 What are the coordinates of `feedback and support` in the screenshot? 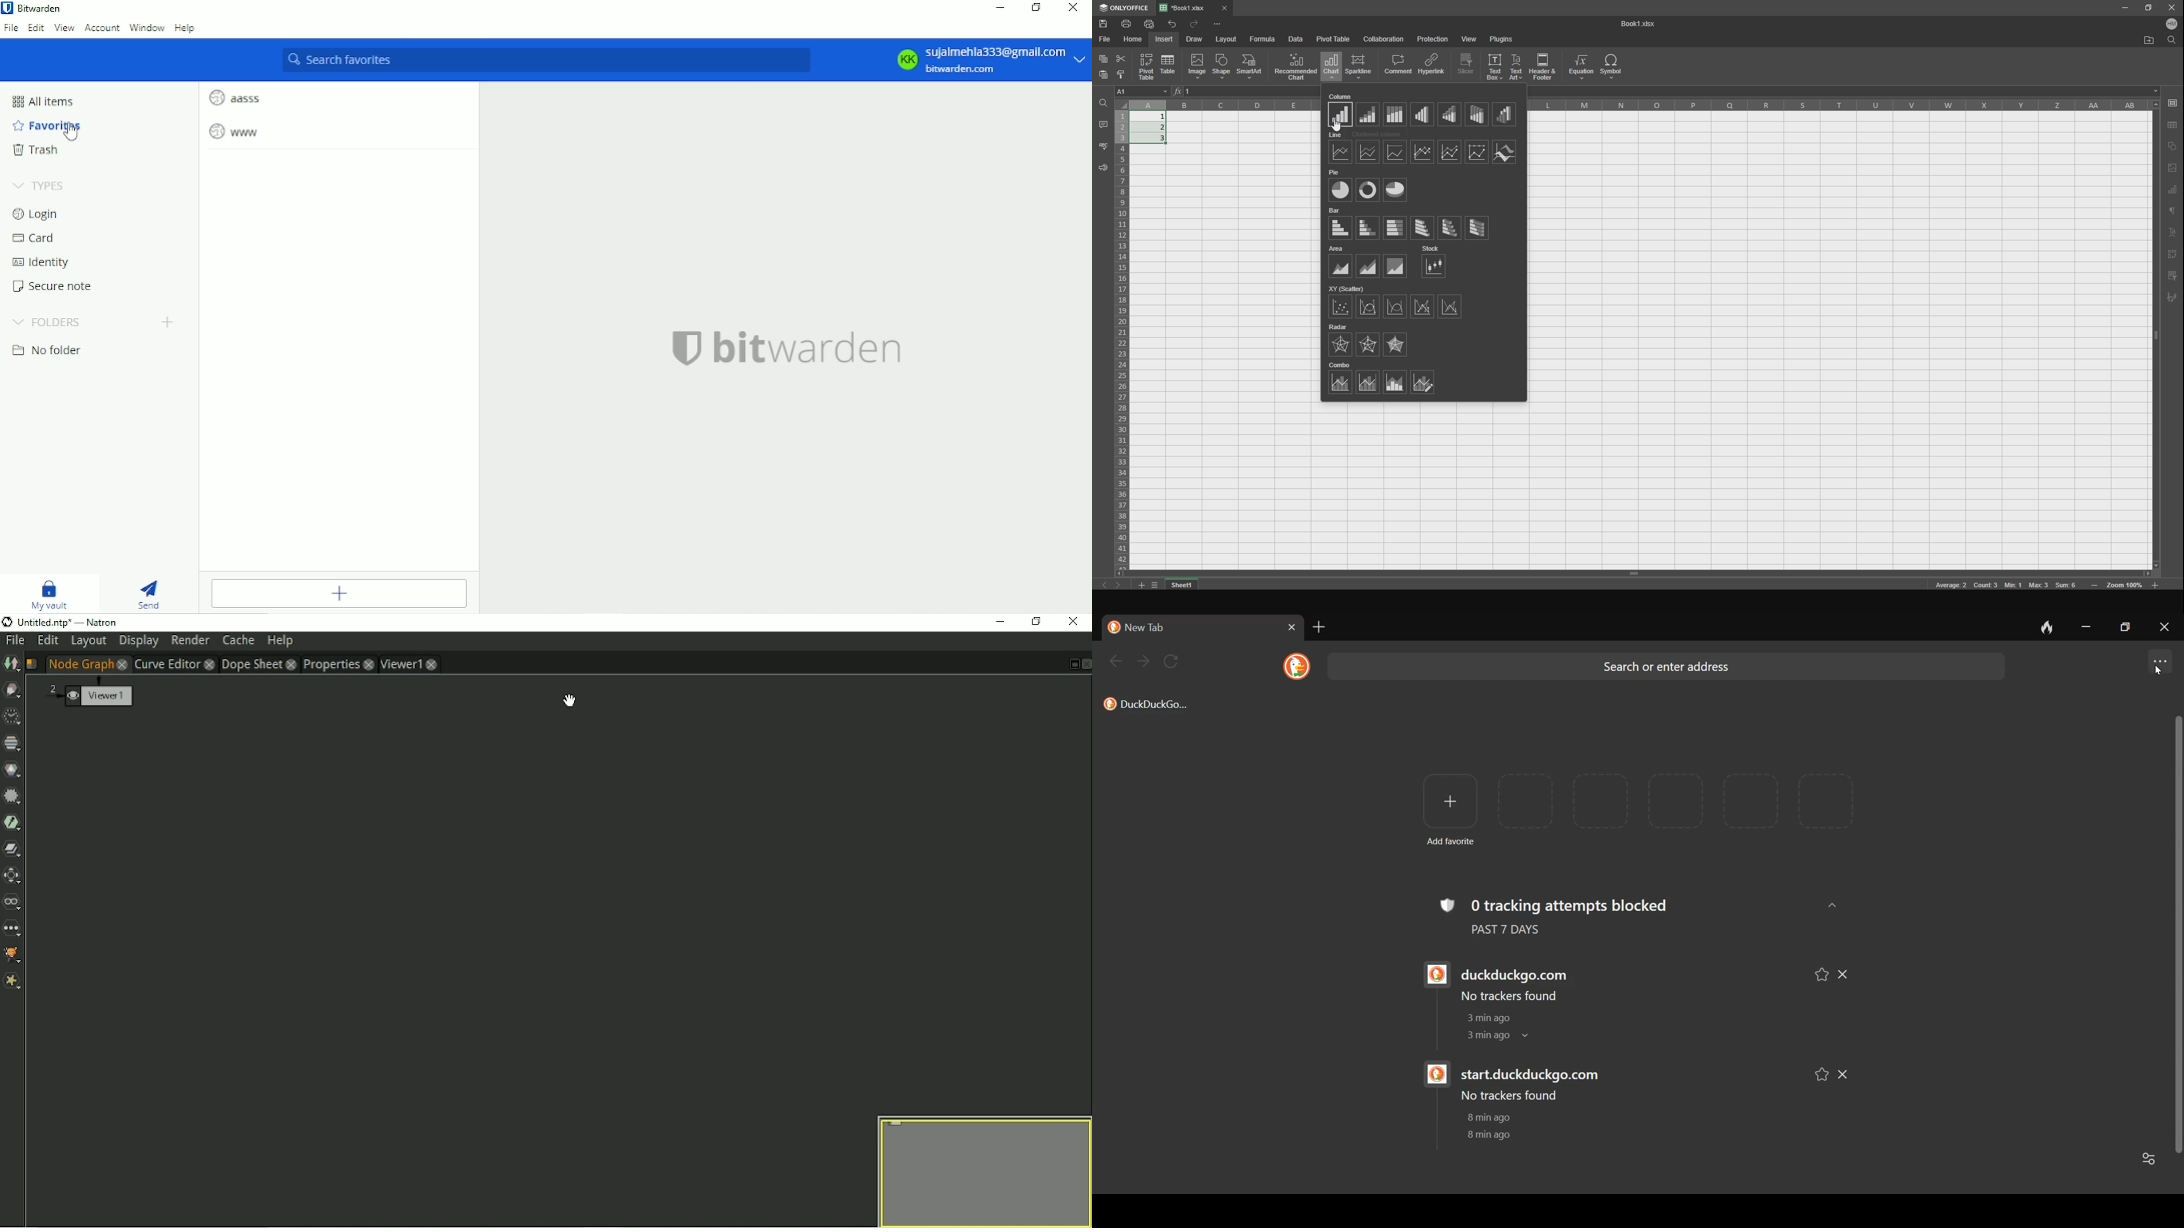 It's located at (1102, 169).